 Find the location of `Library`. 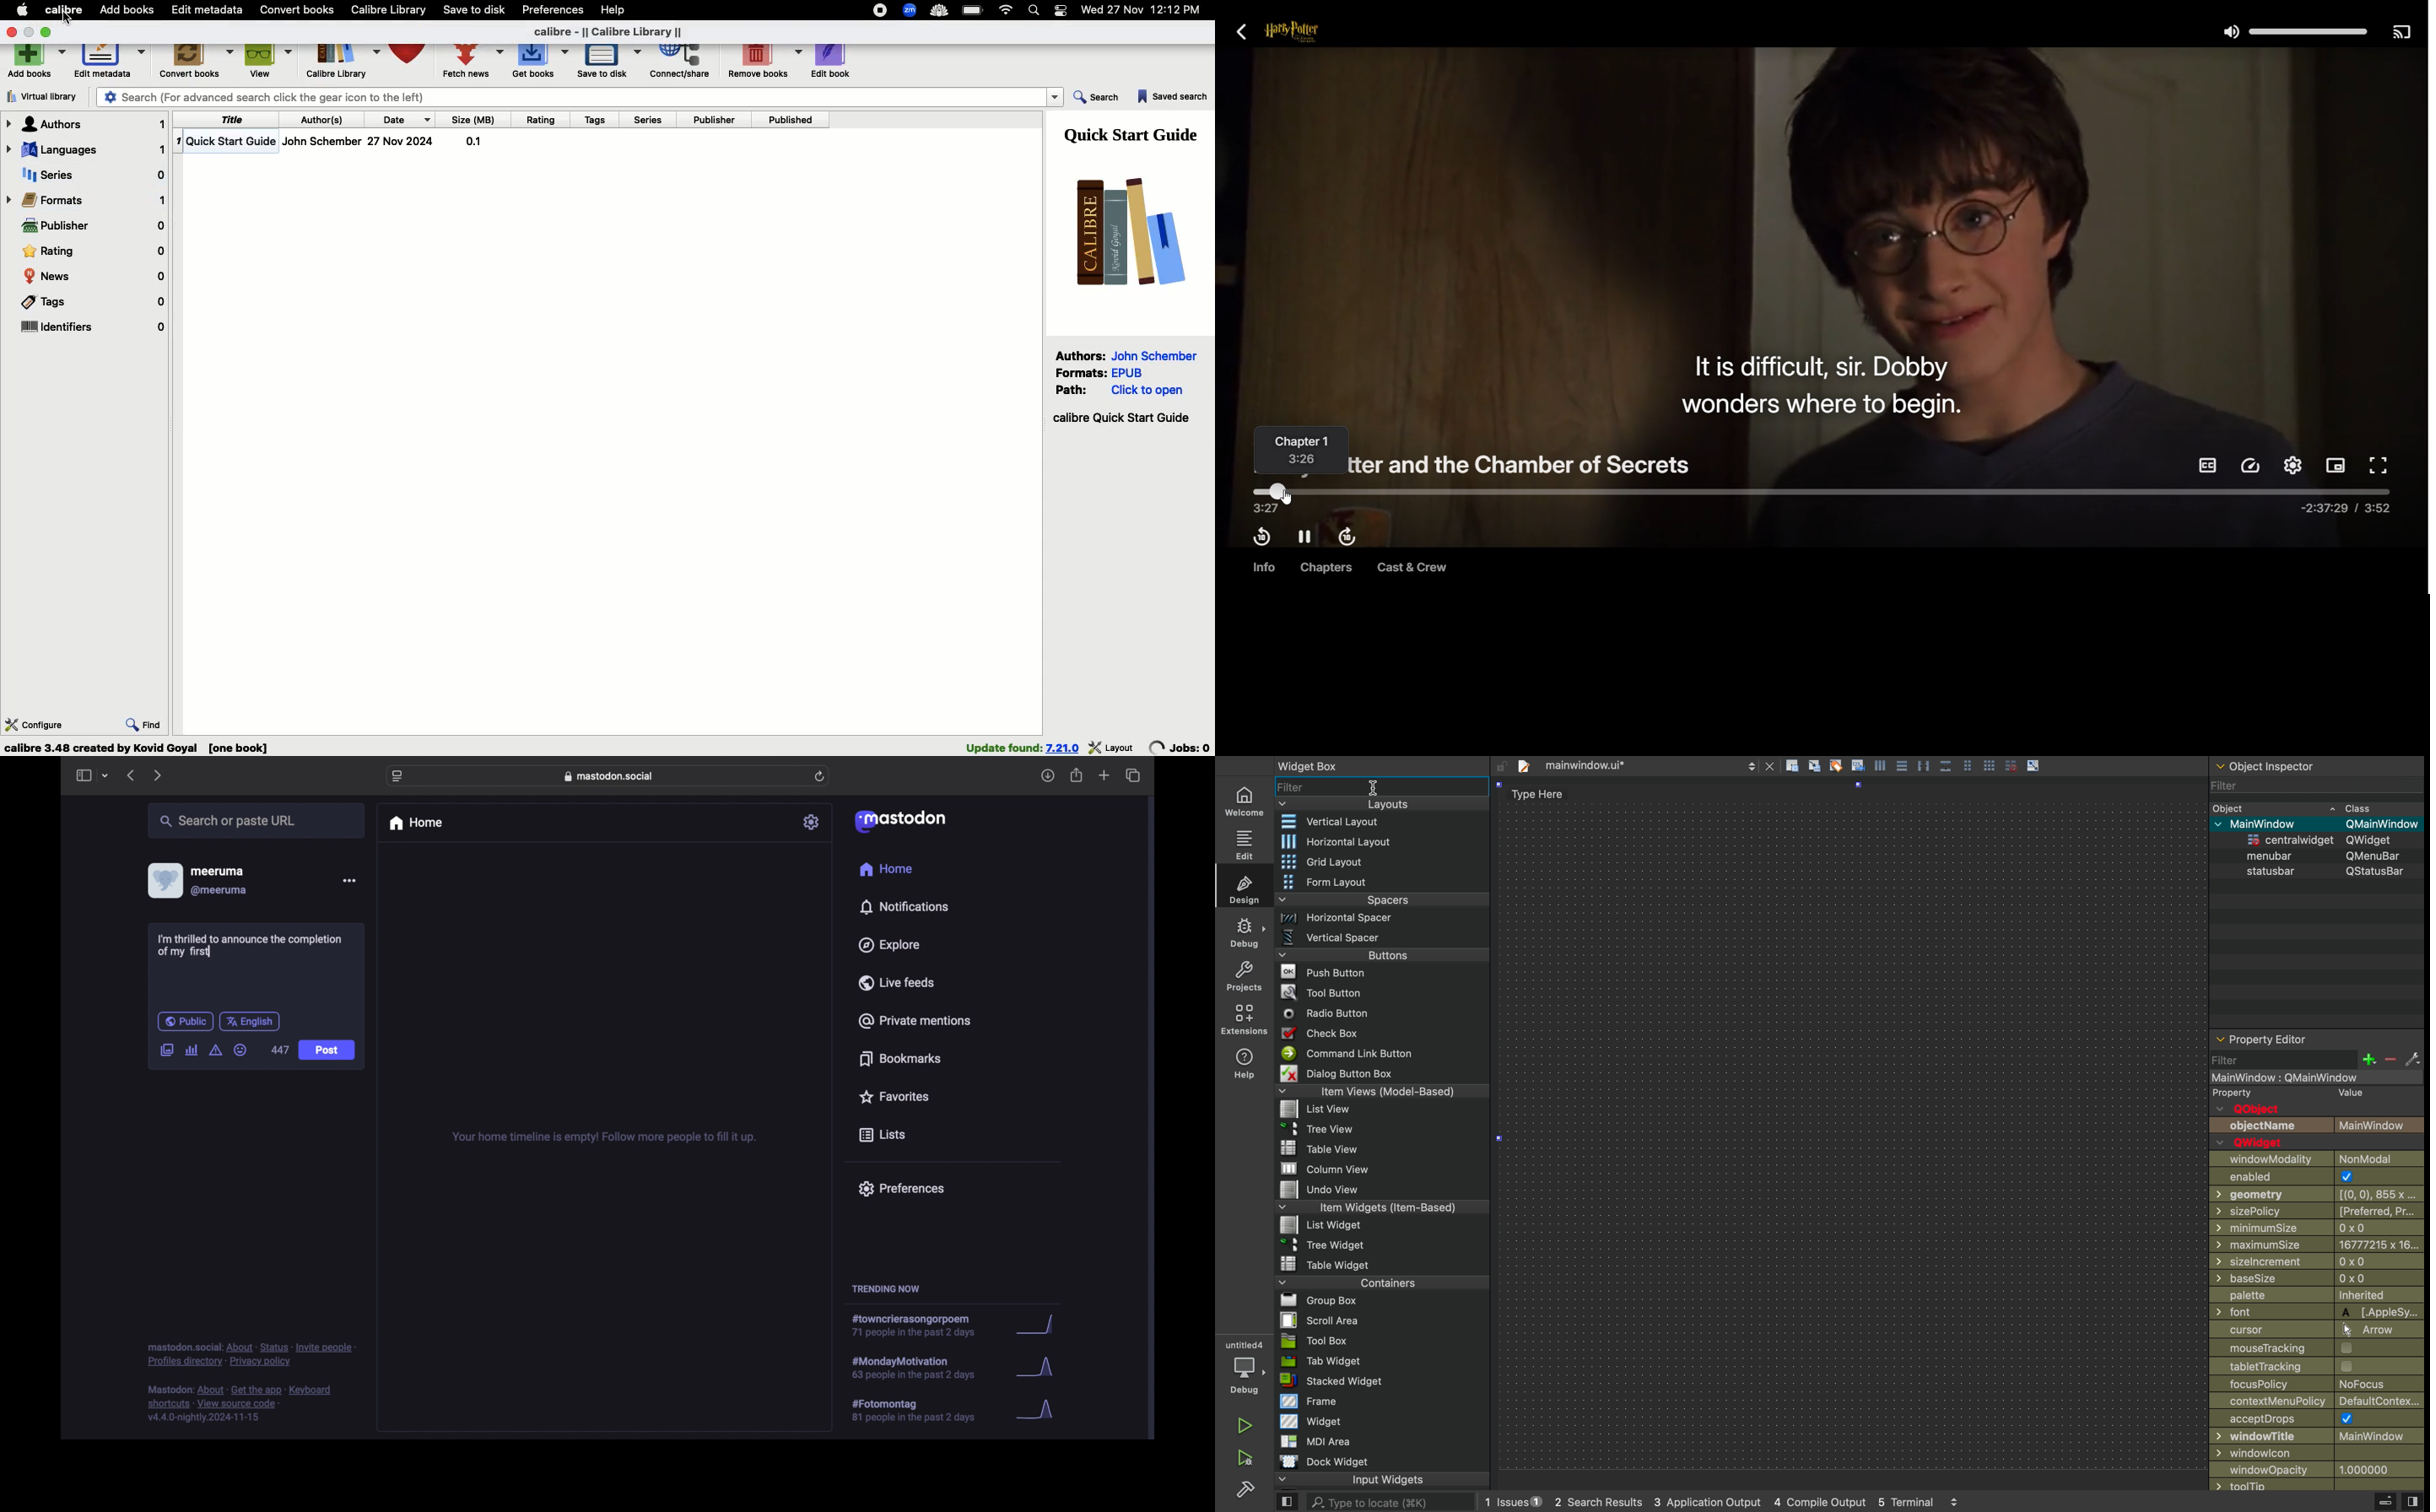

Library is located at coordinates (410, 64).